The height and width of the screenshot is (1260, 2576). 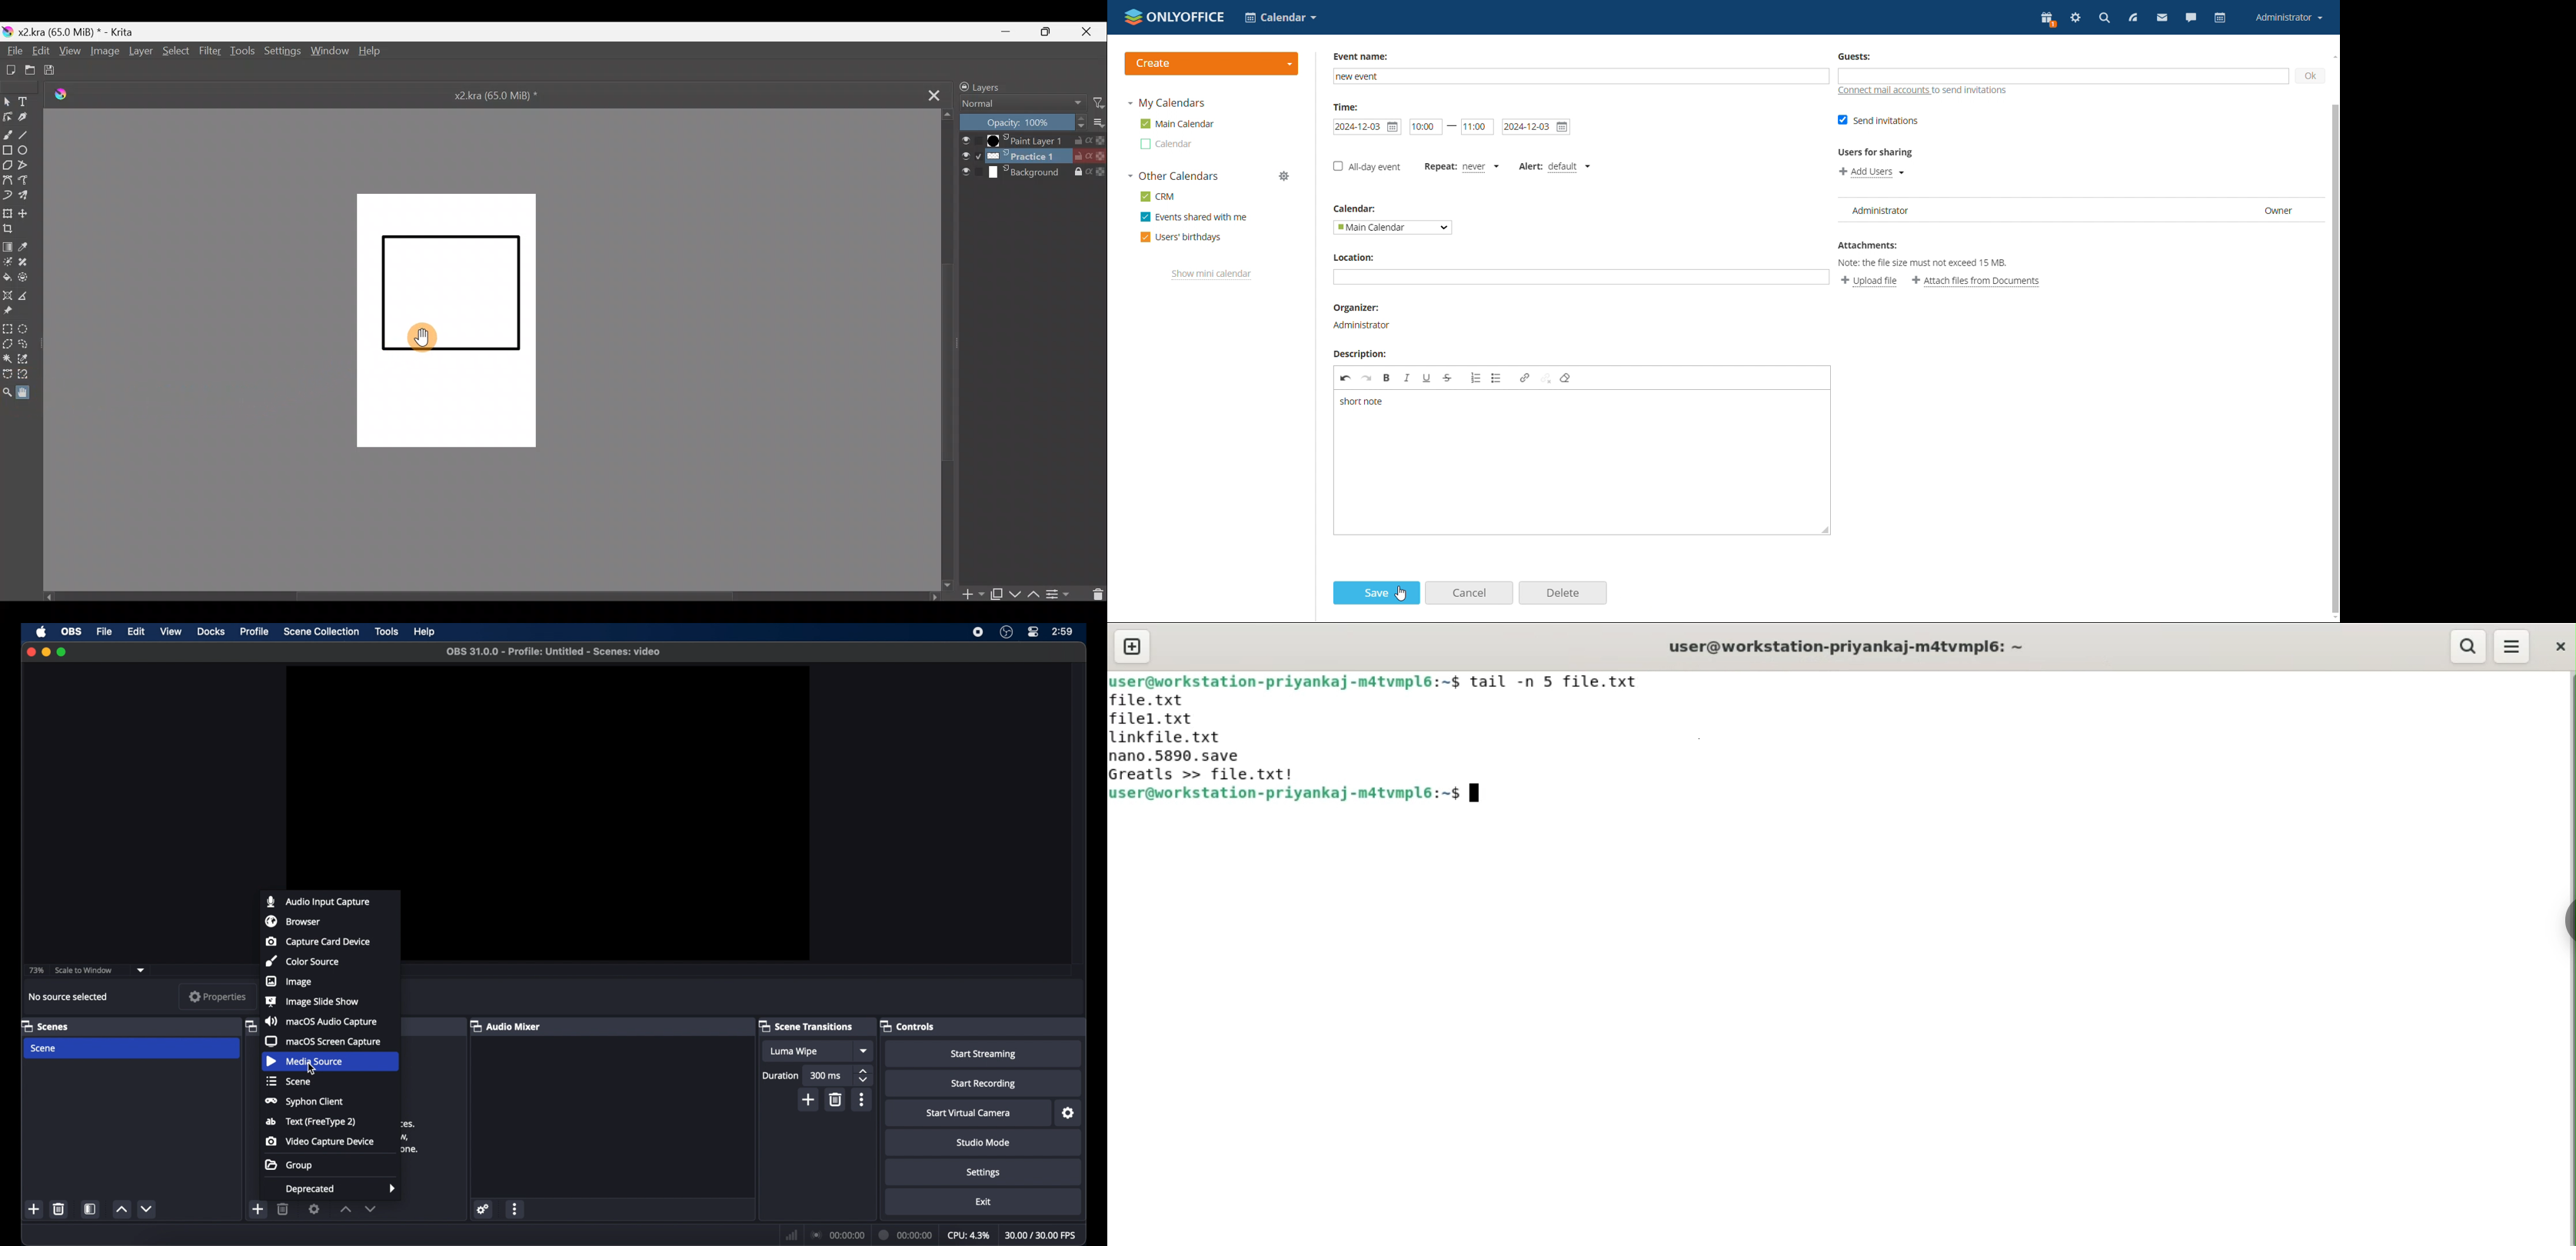 What do you see at coordinates (171, 630) in the screenshot?
I see `view` at bounding box center [171, 630].